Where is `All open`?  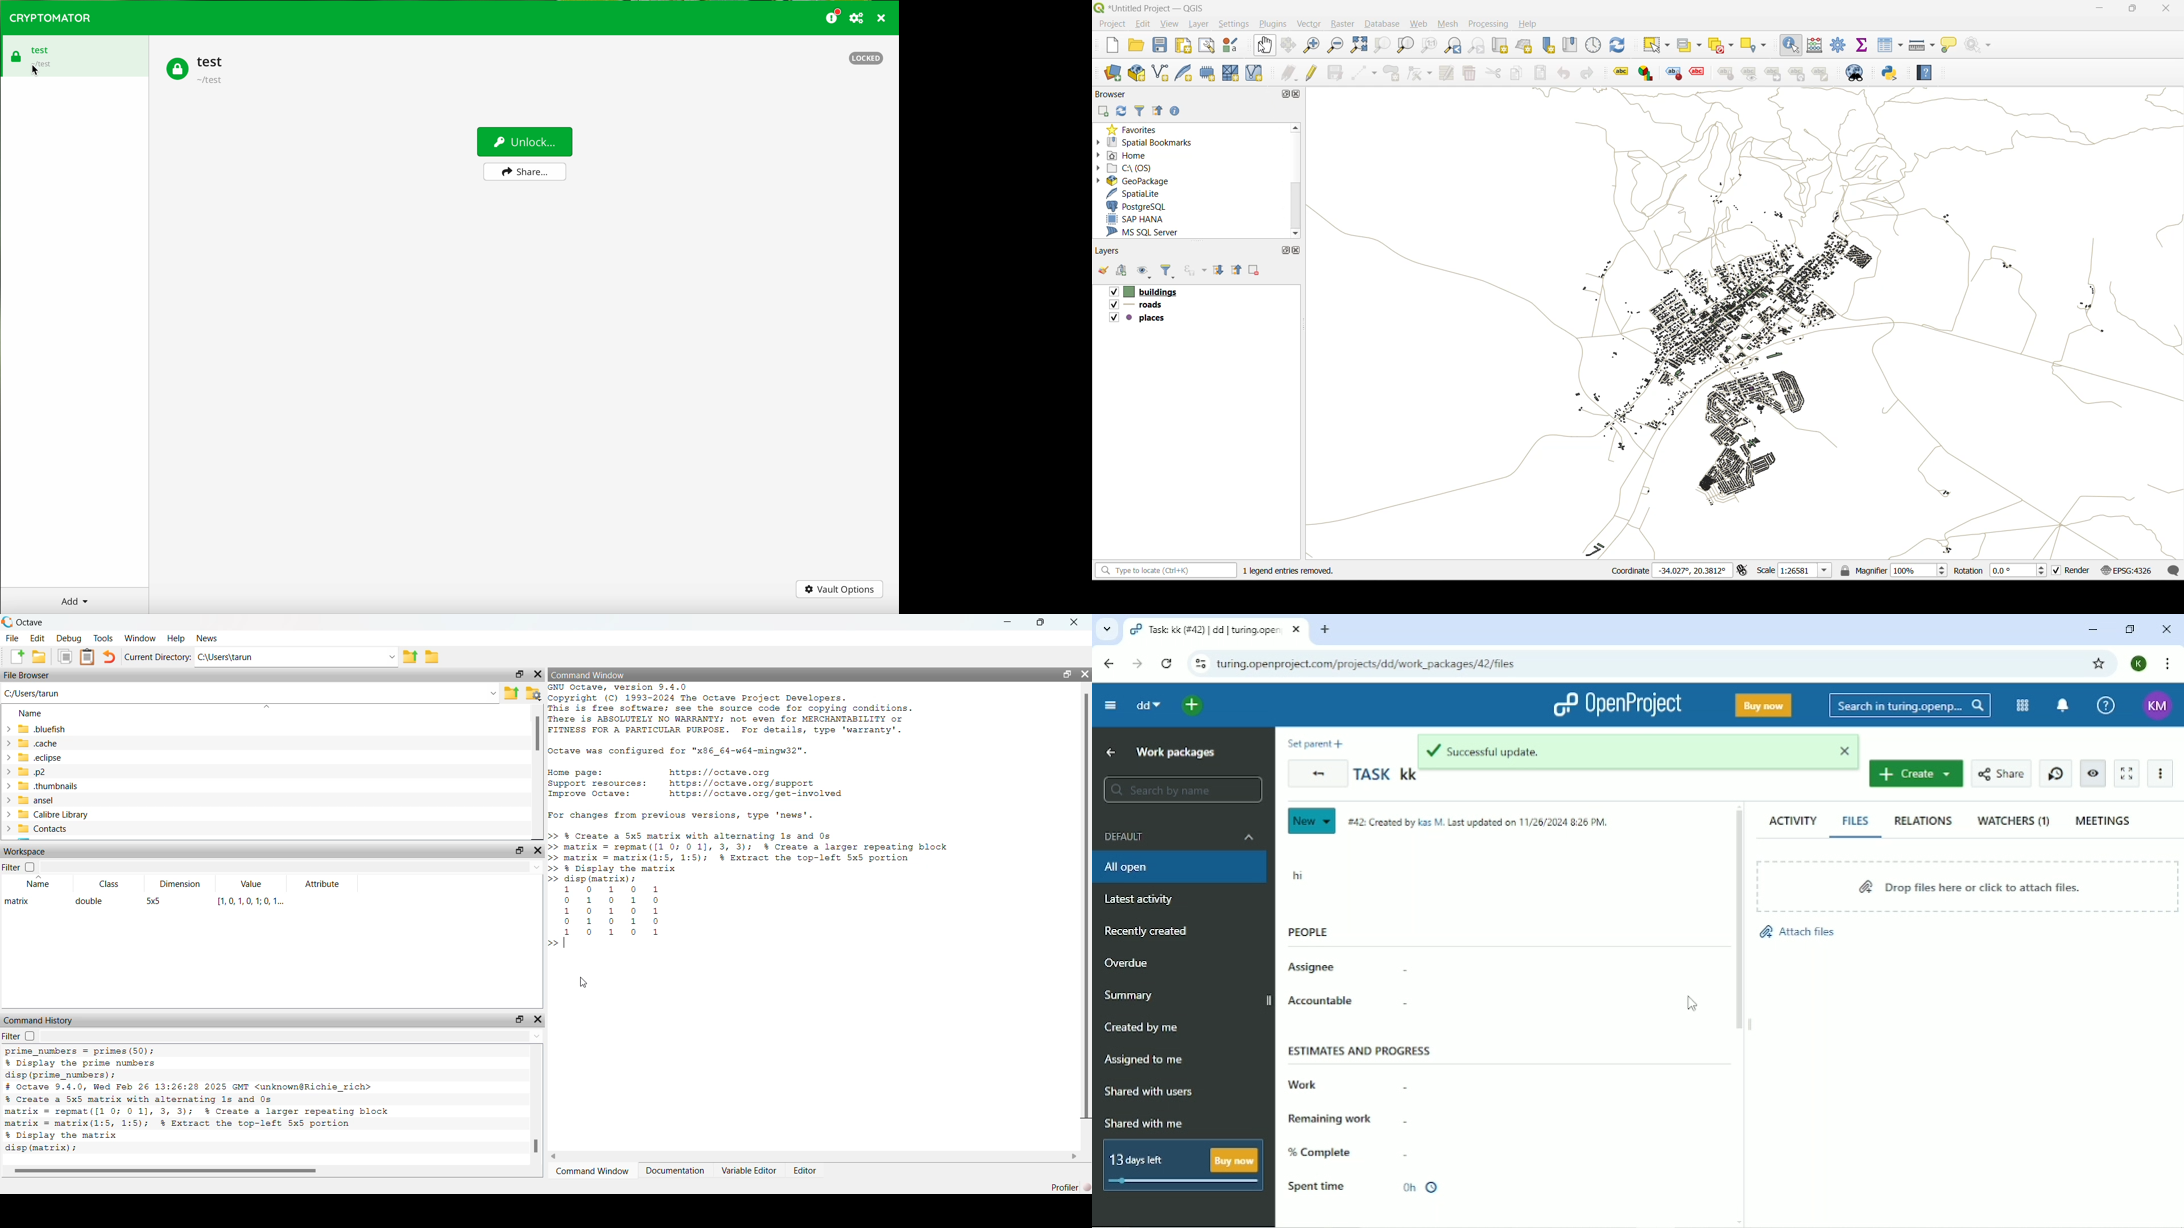
All open is located at coordinates (1183, 867).